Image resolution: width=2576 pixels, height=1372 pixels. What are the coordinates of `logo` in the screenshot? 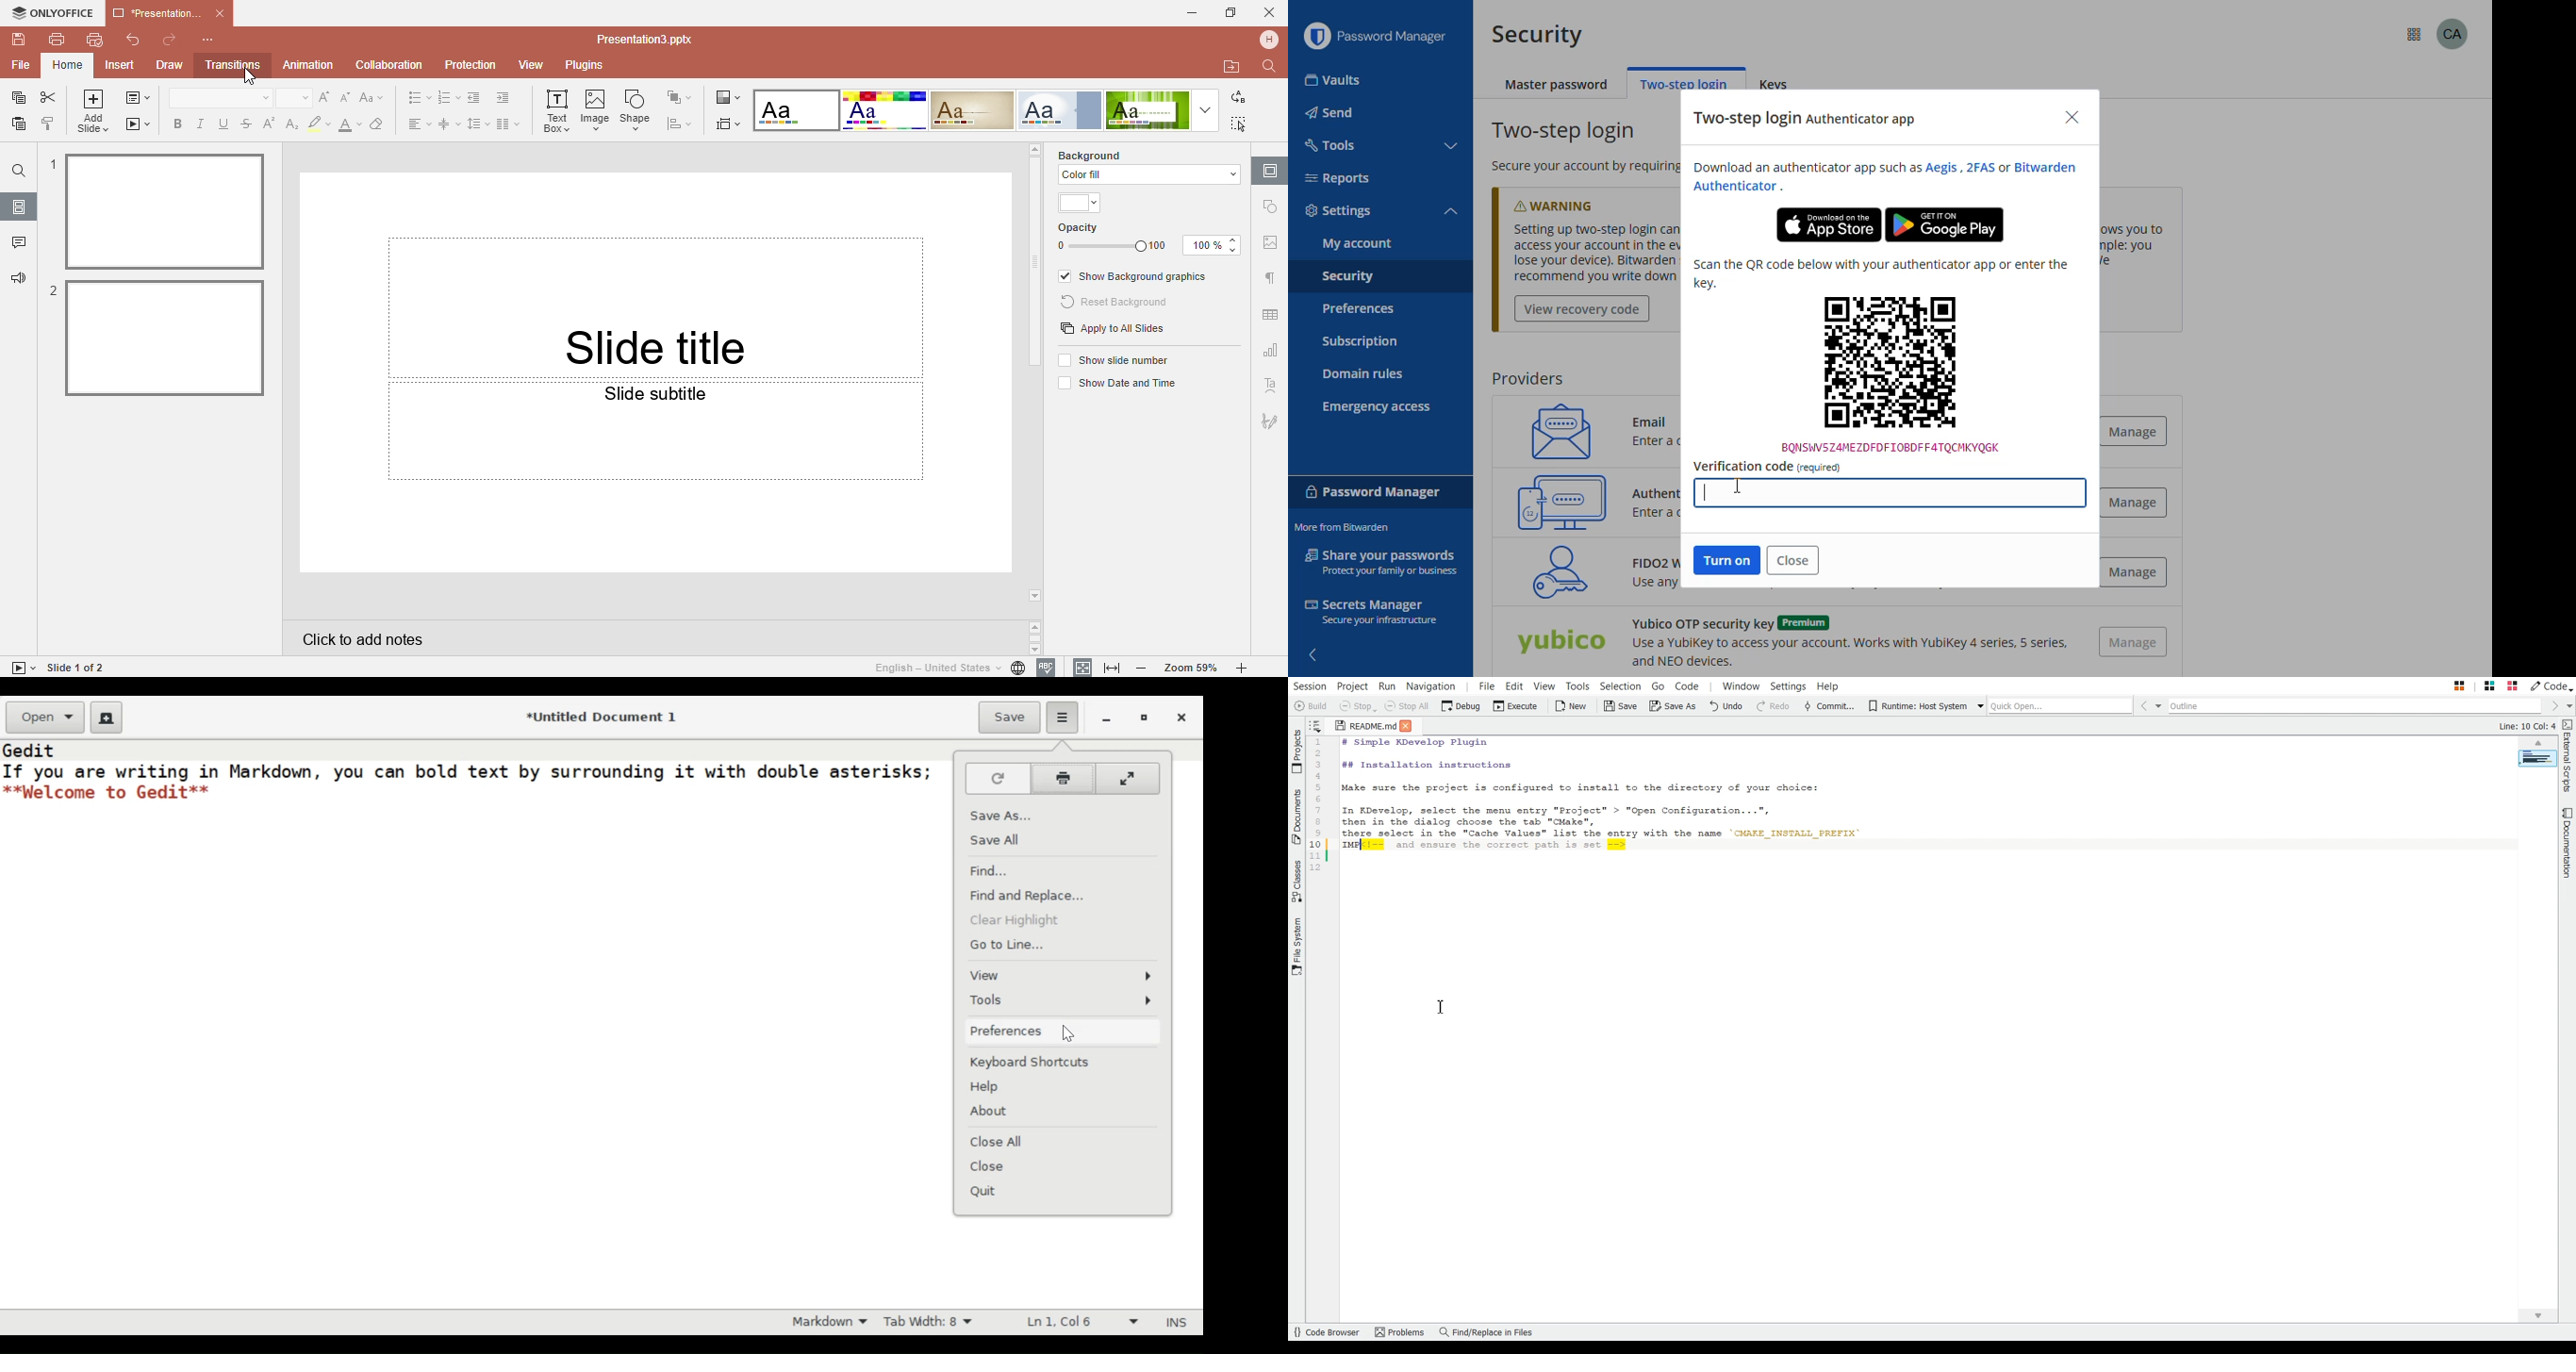 It's located at (1316, 36).